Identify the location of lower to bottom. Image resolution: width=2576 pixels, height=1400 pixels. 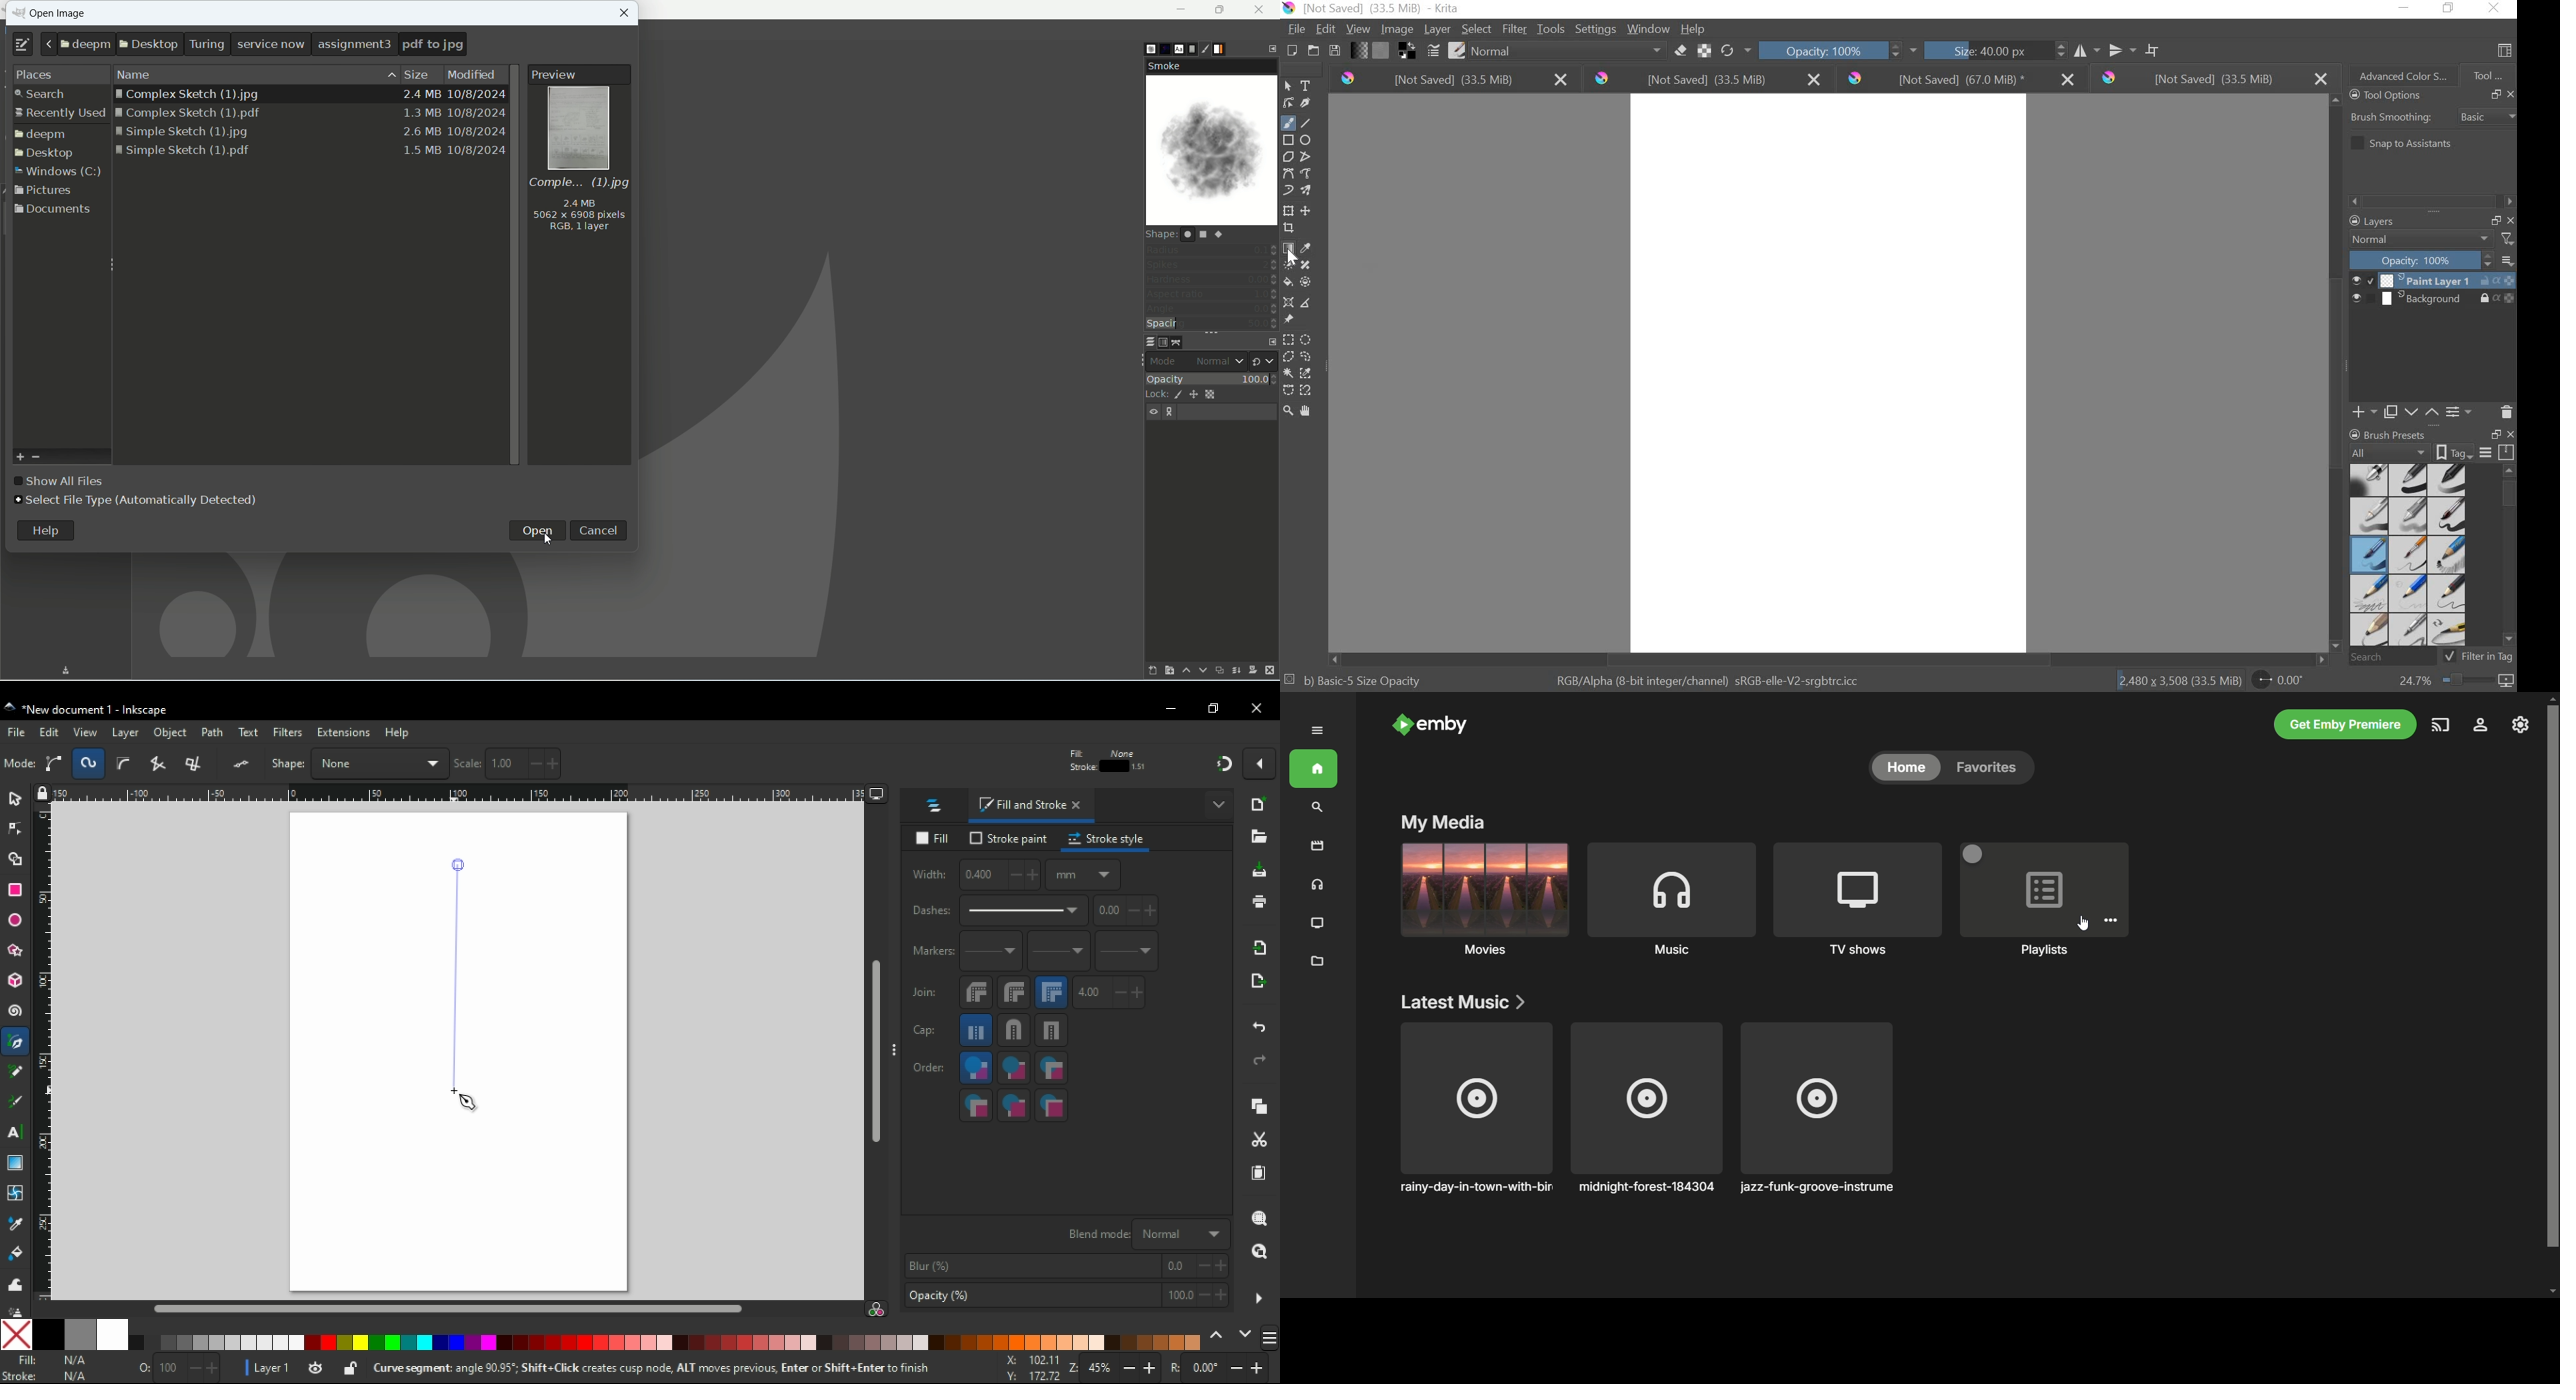
(430, 764).